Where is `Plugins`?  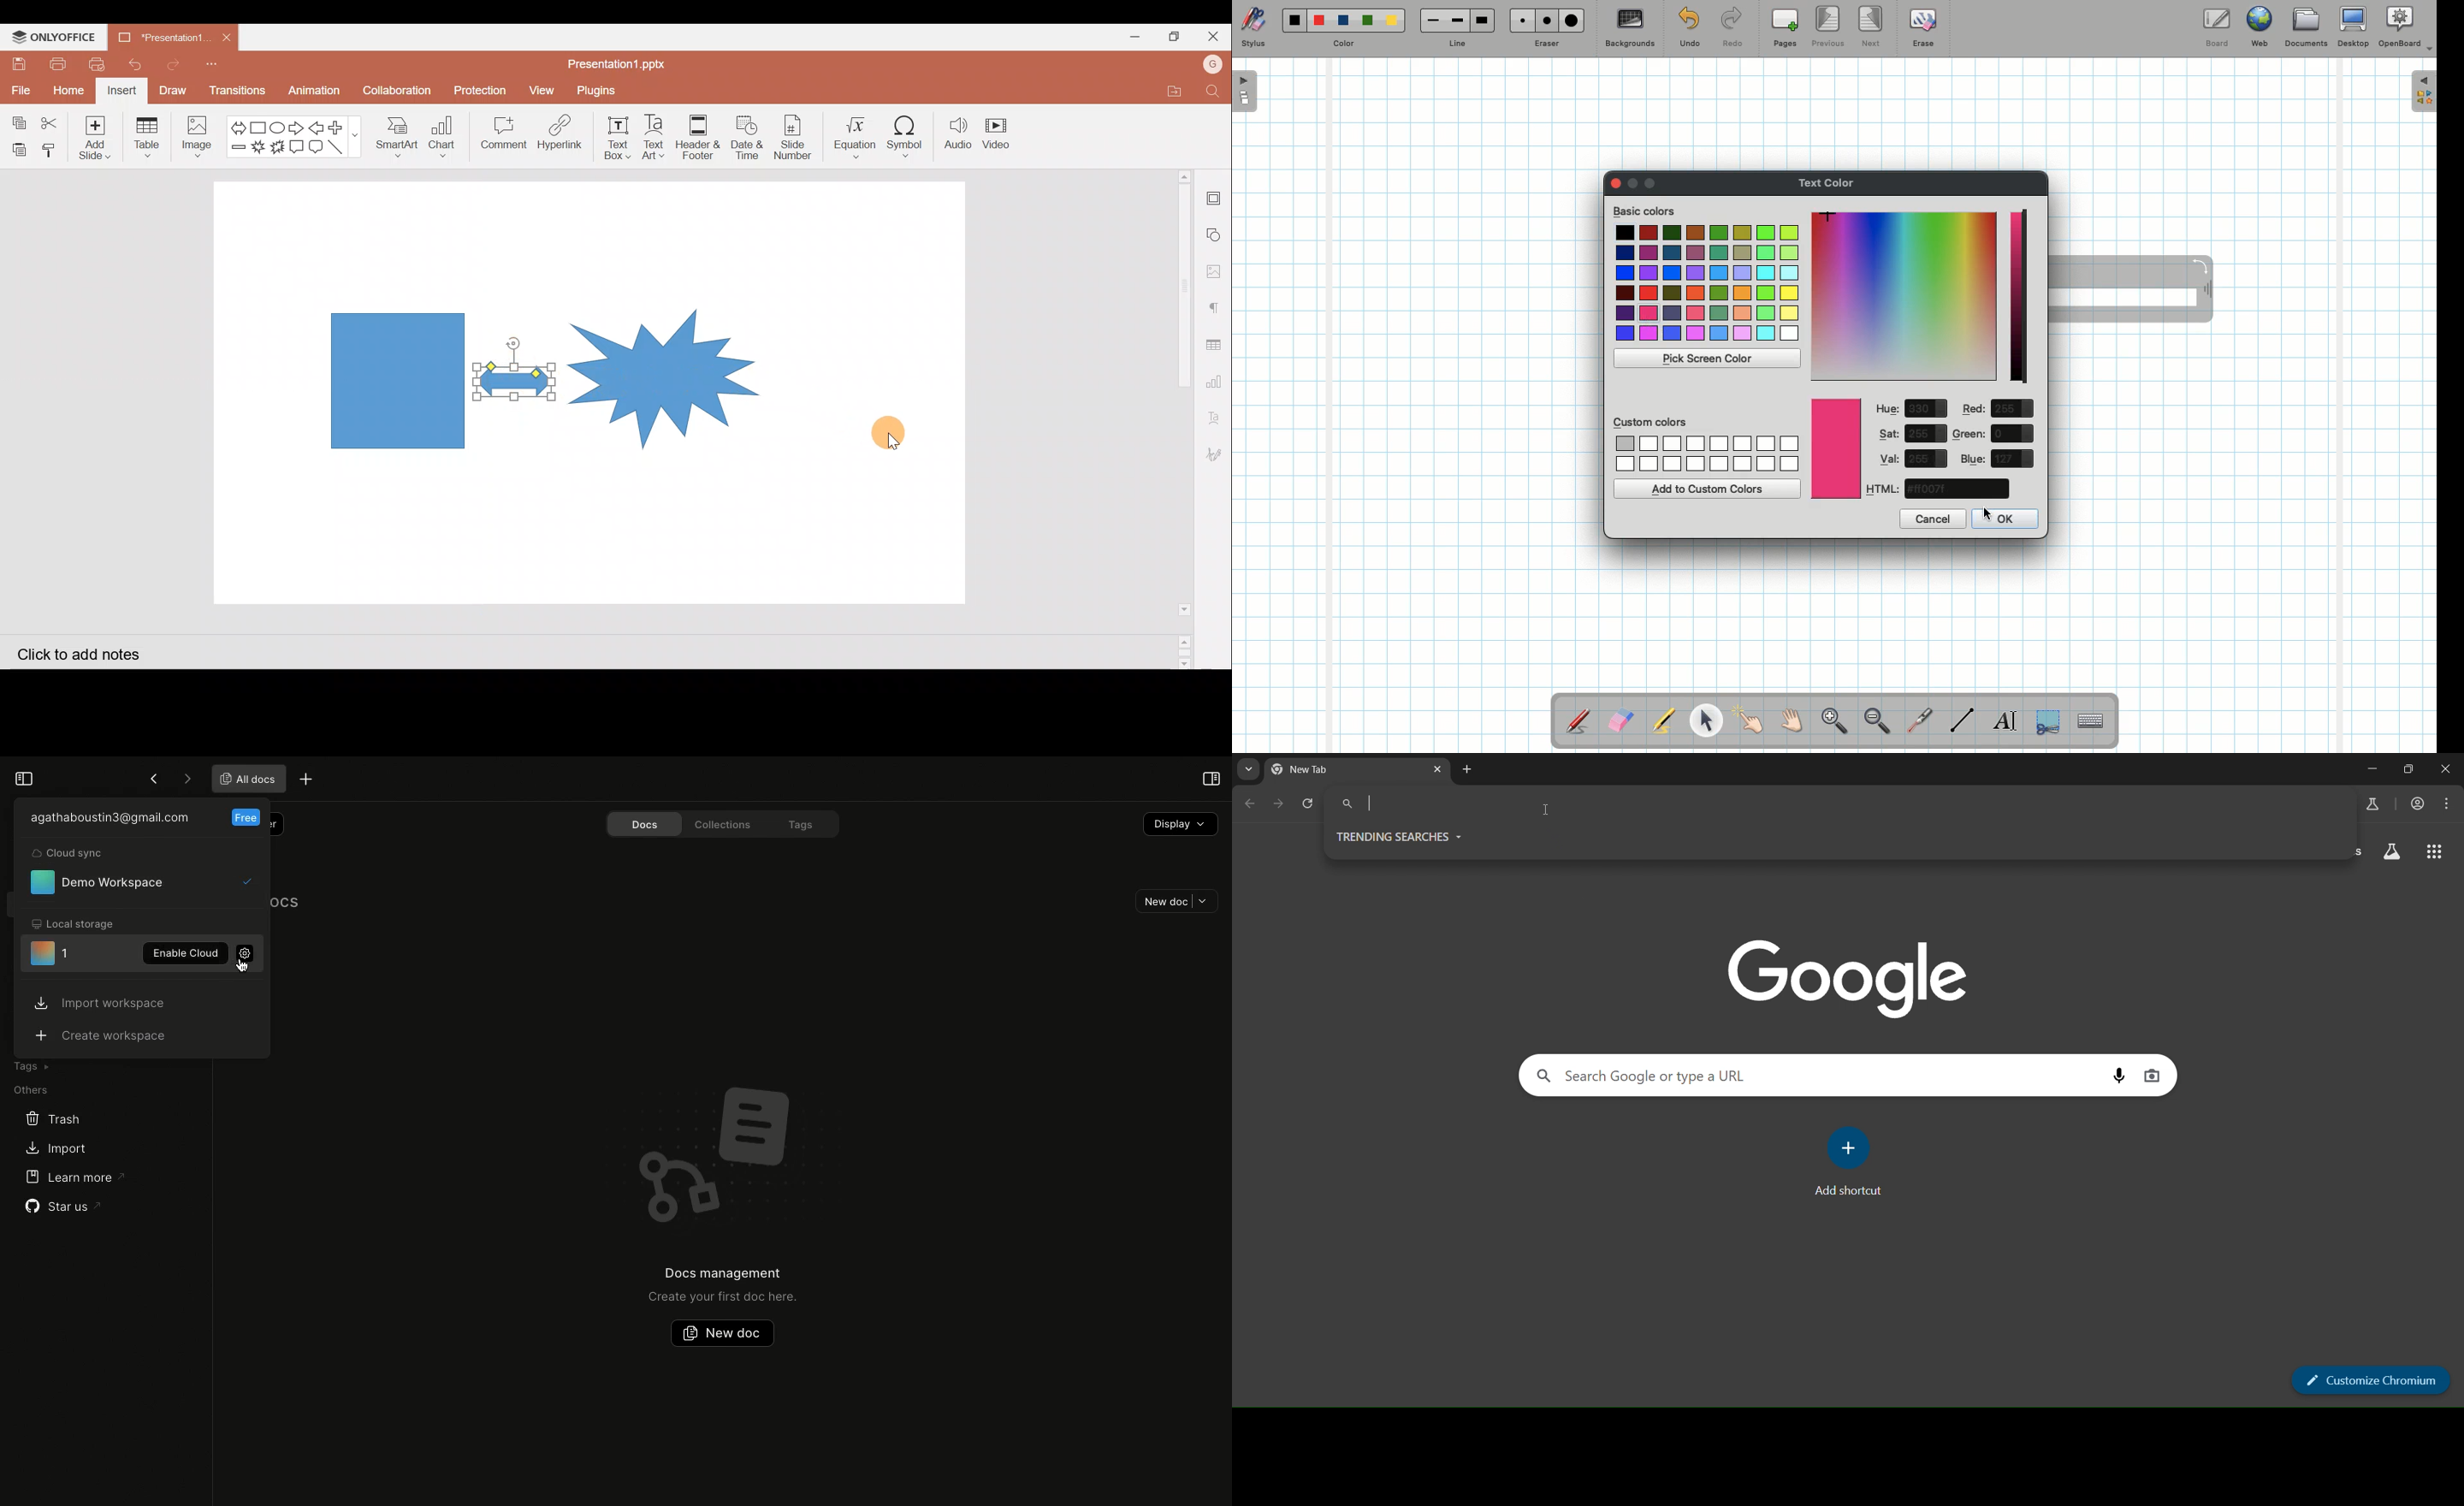
Plugins is located at coordinates (597, 91).